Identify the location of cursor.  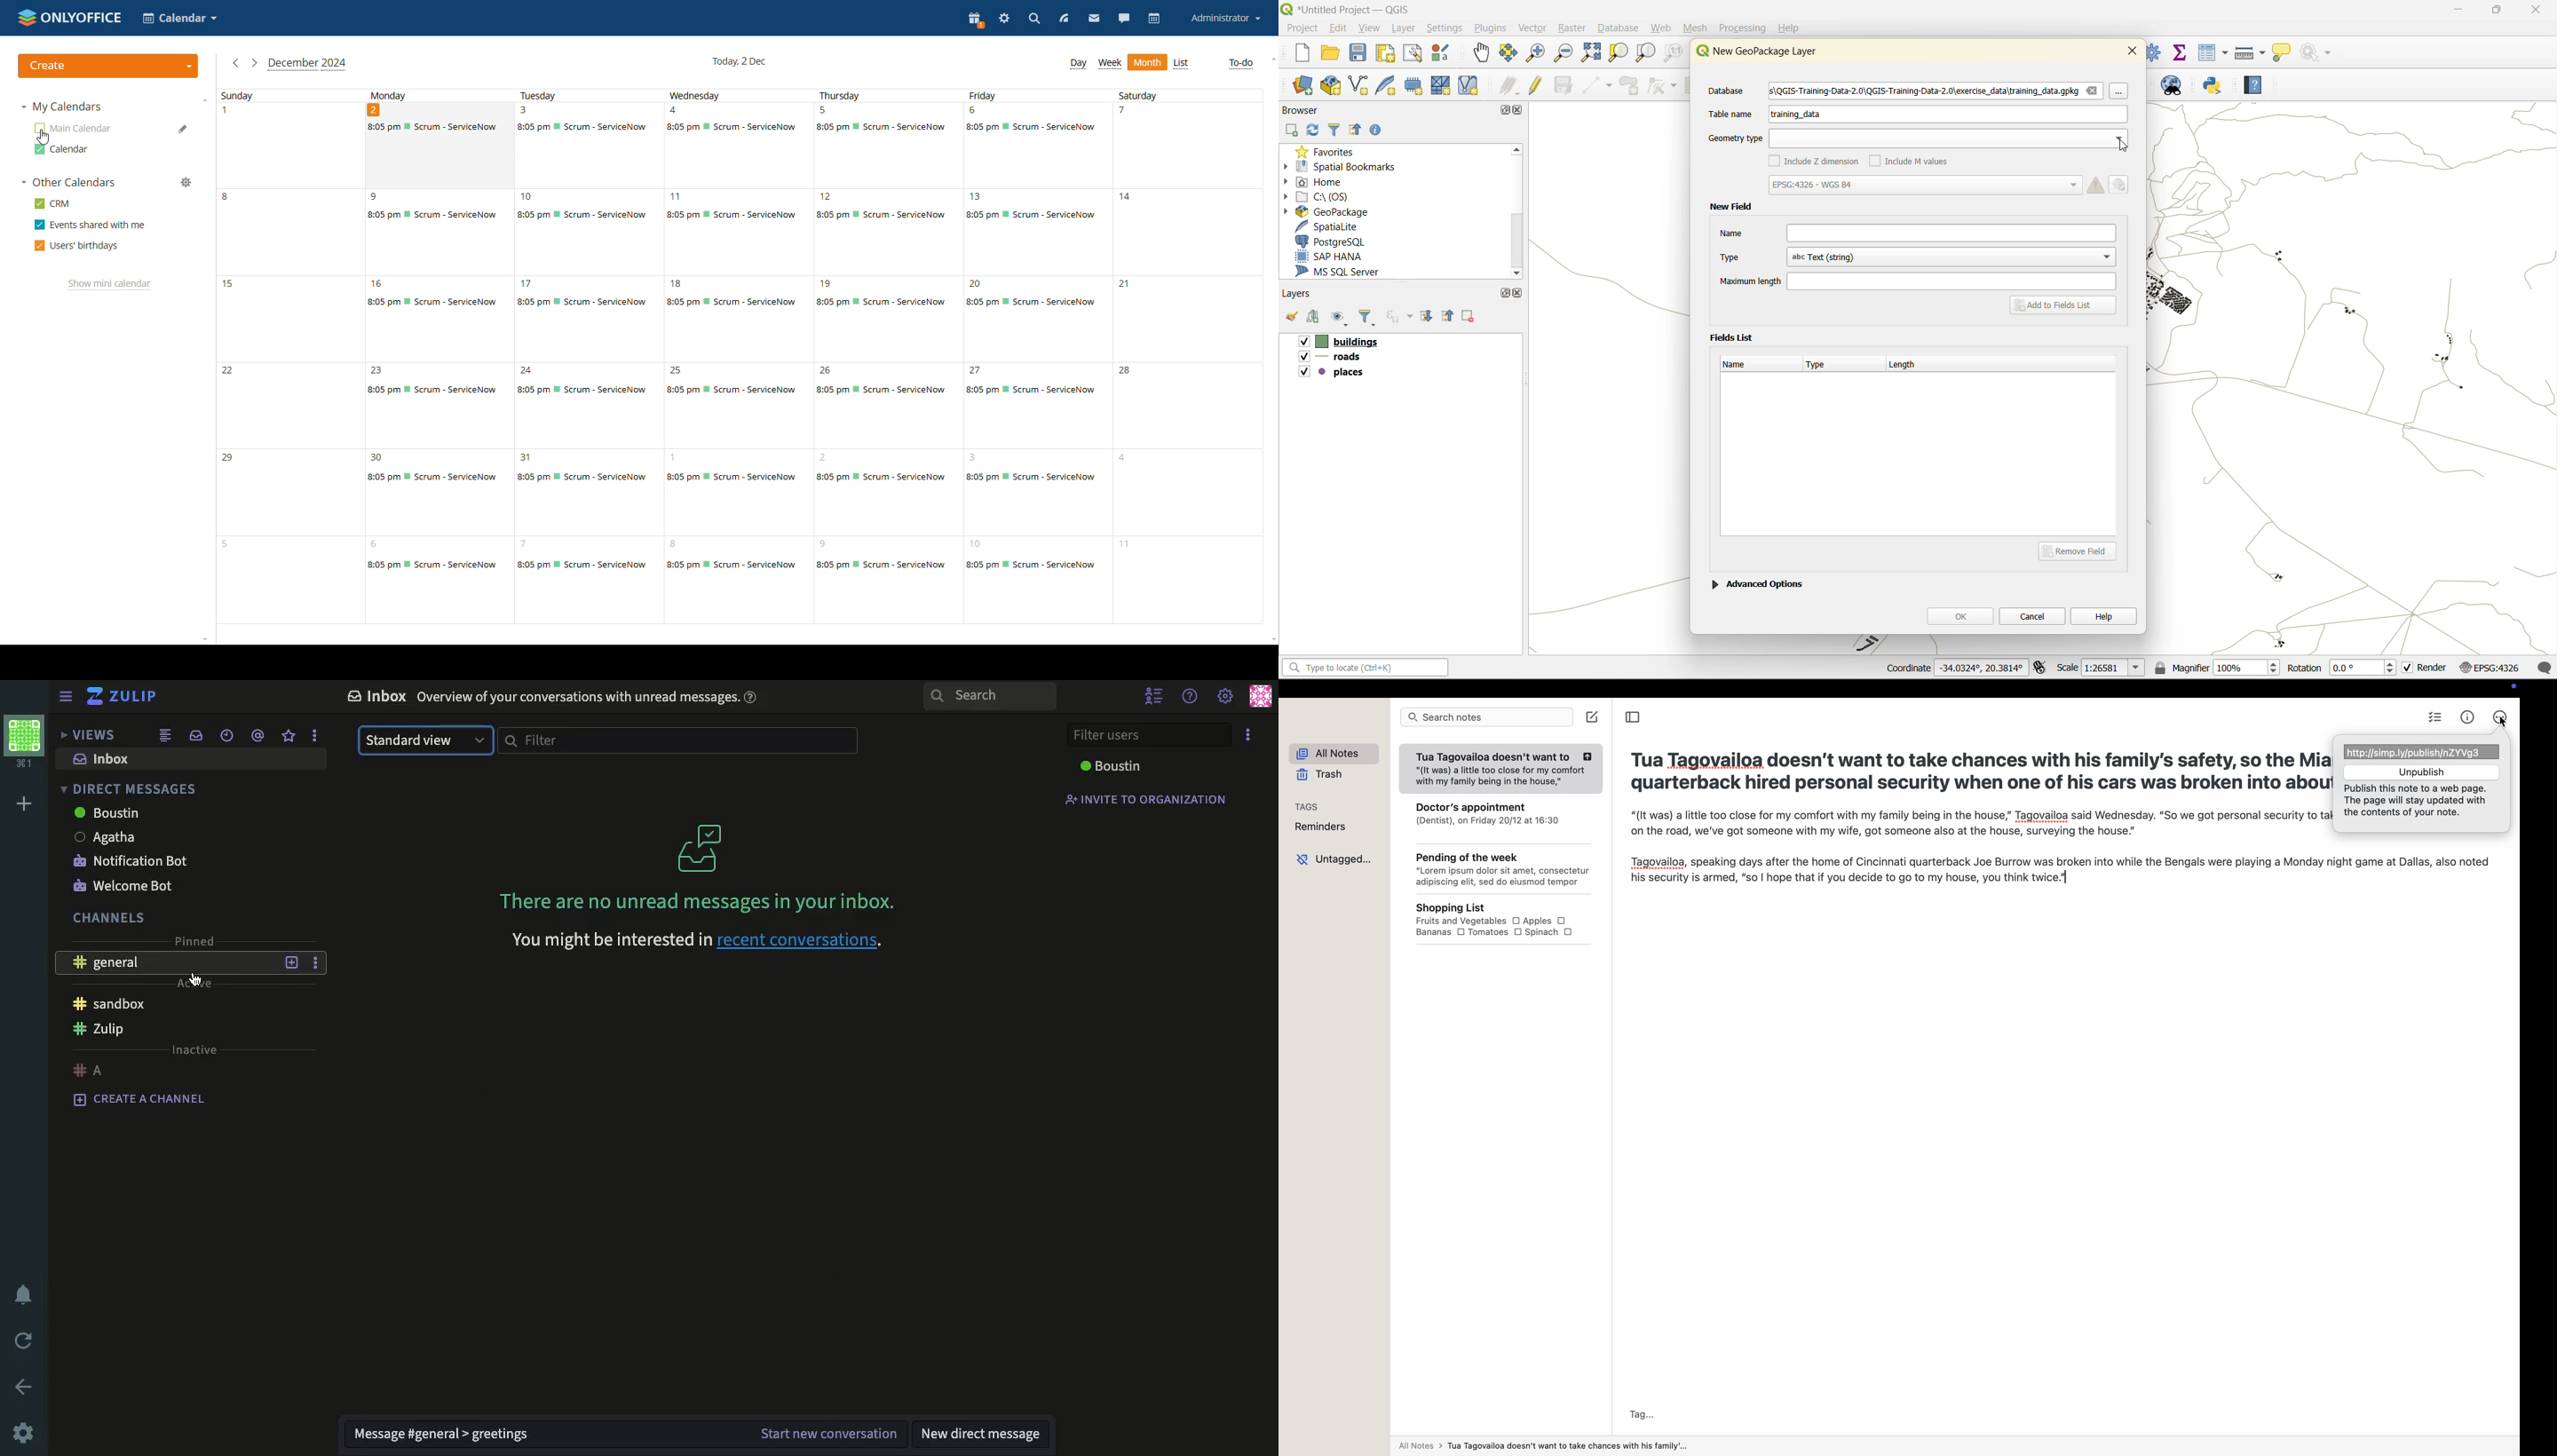
(195, 976).